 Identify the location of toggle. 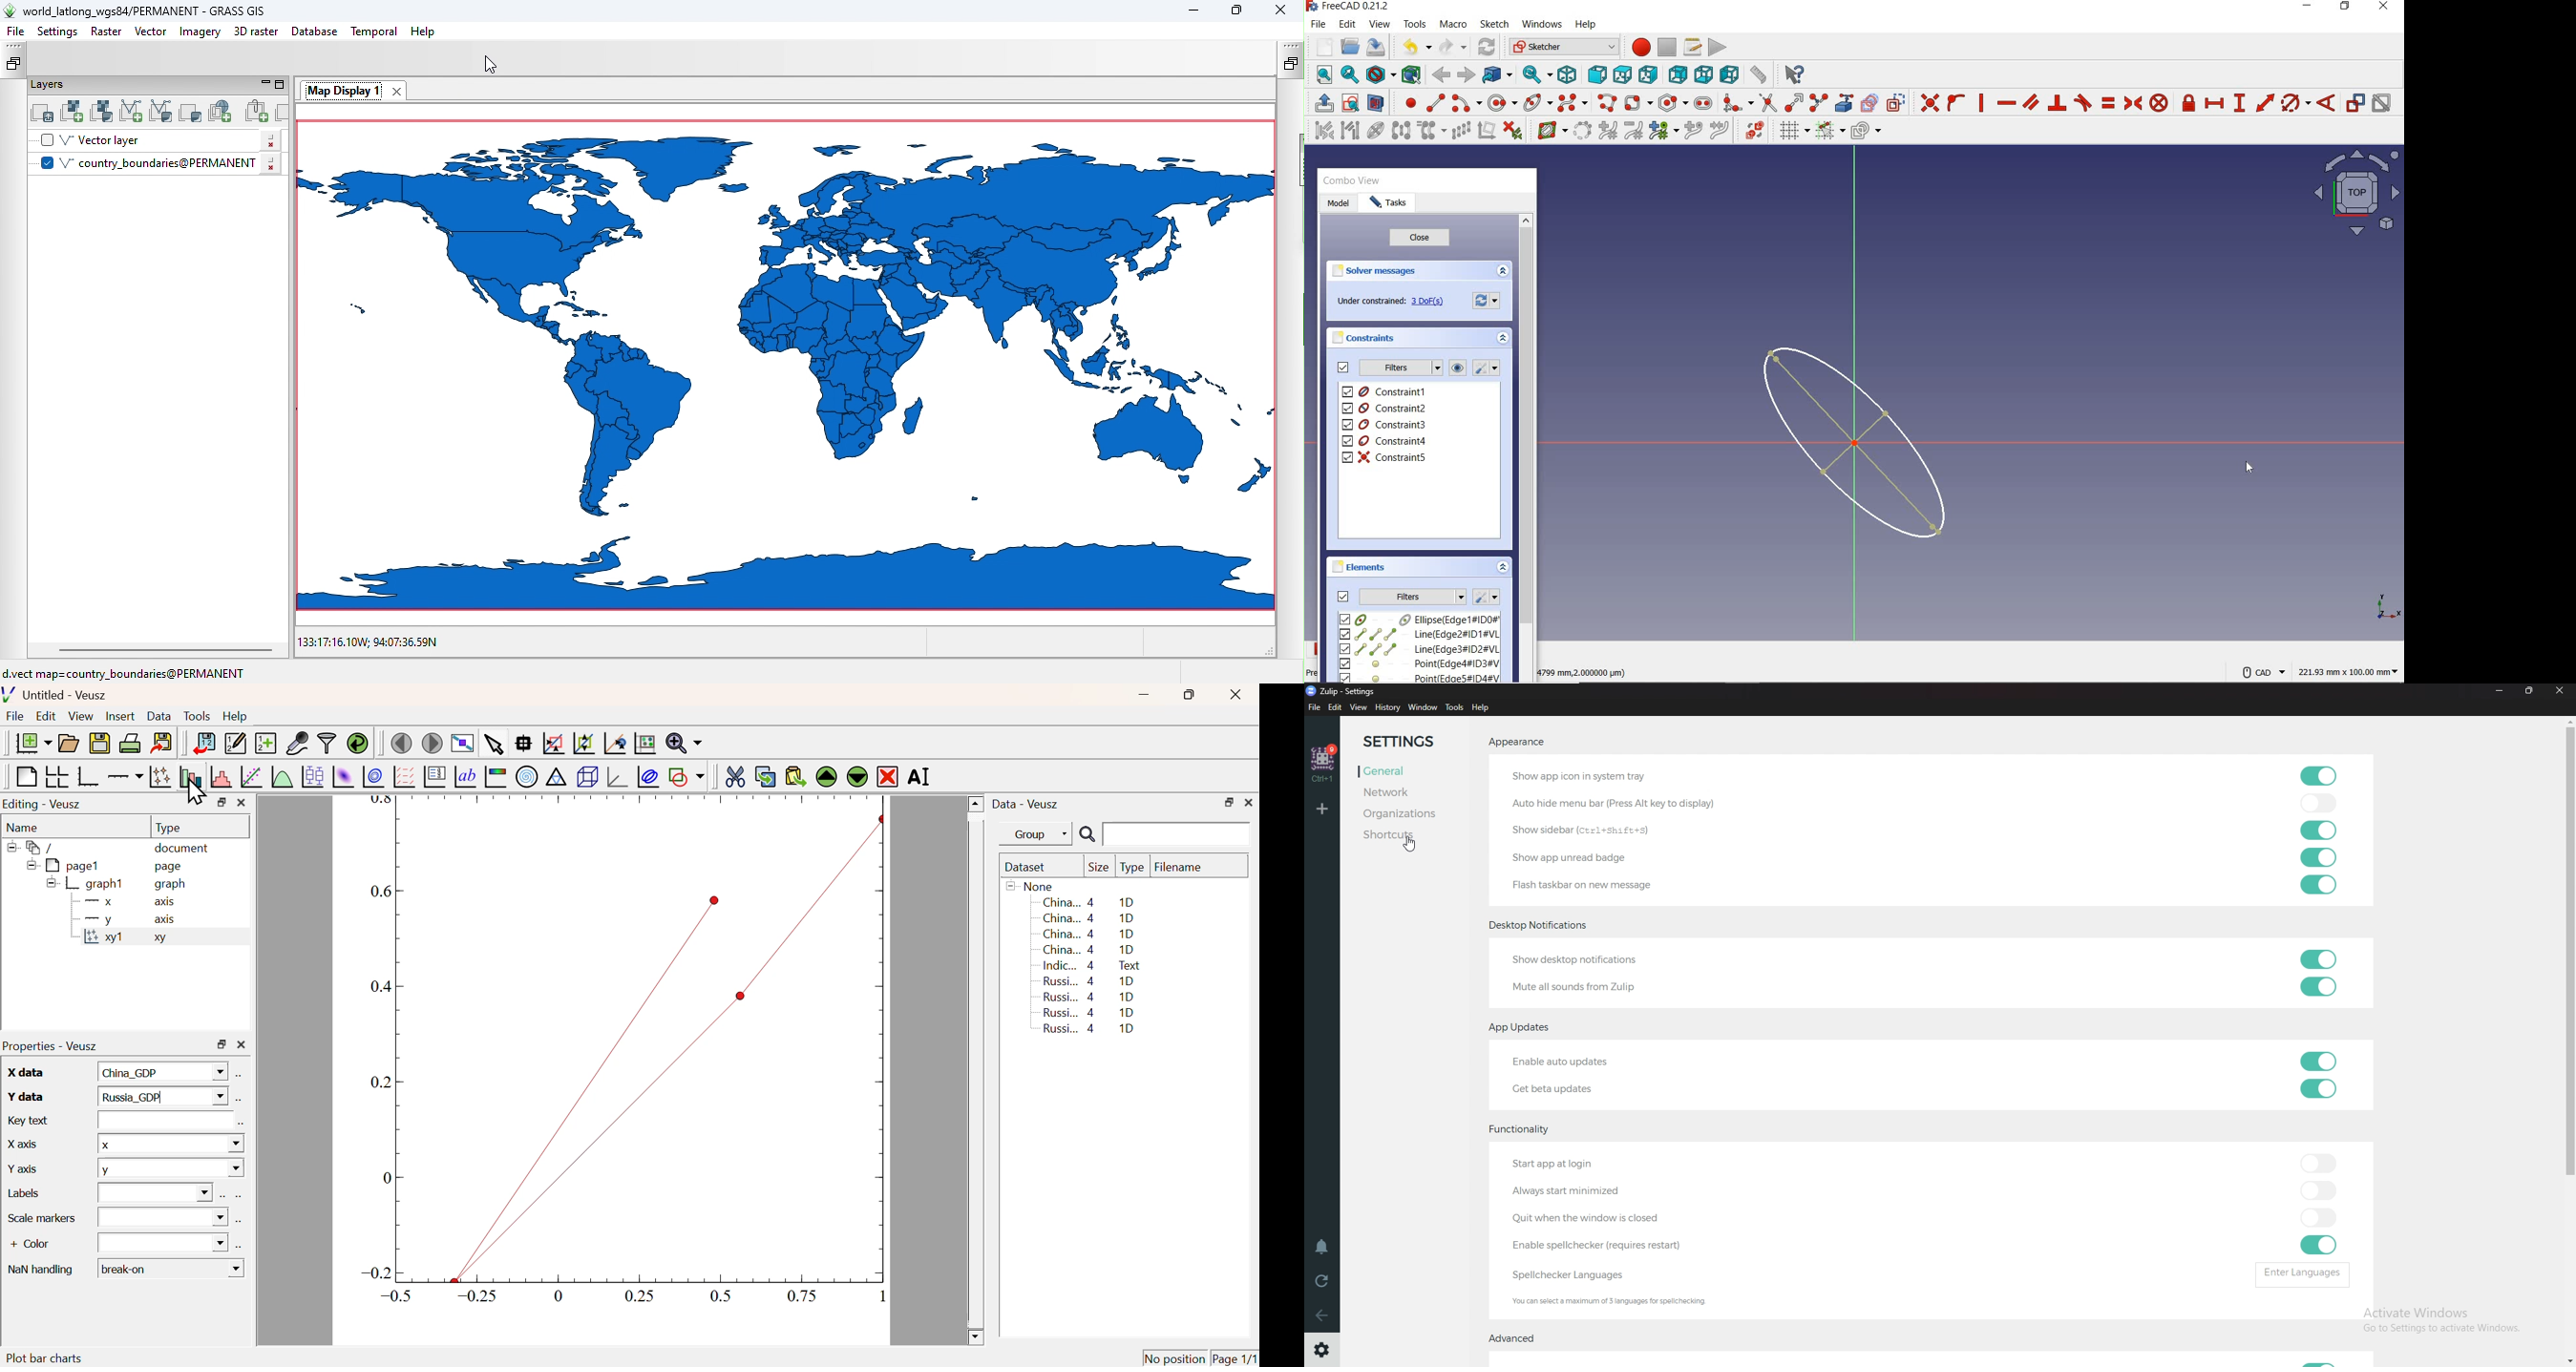
(2316, 1192).